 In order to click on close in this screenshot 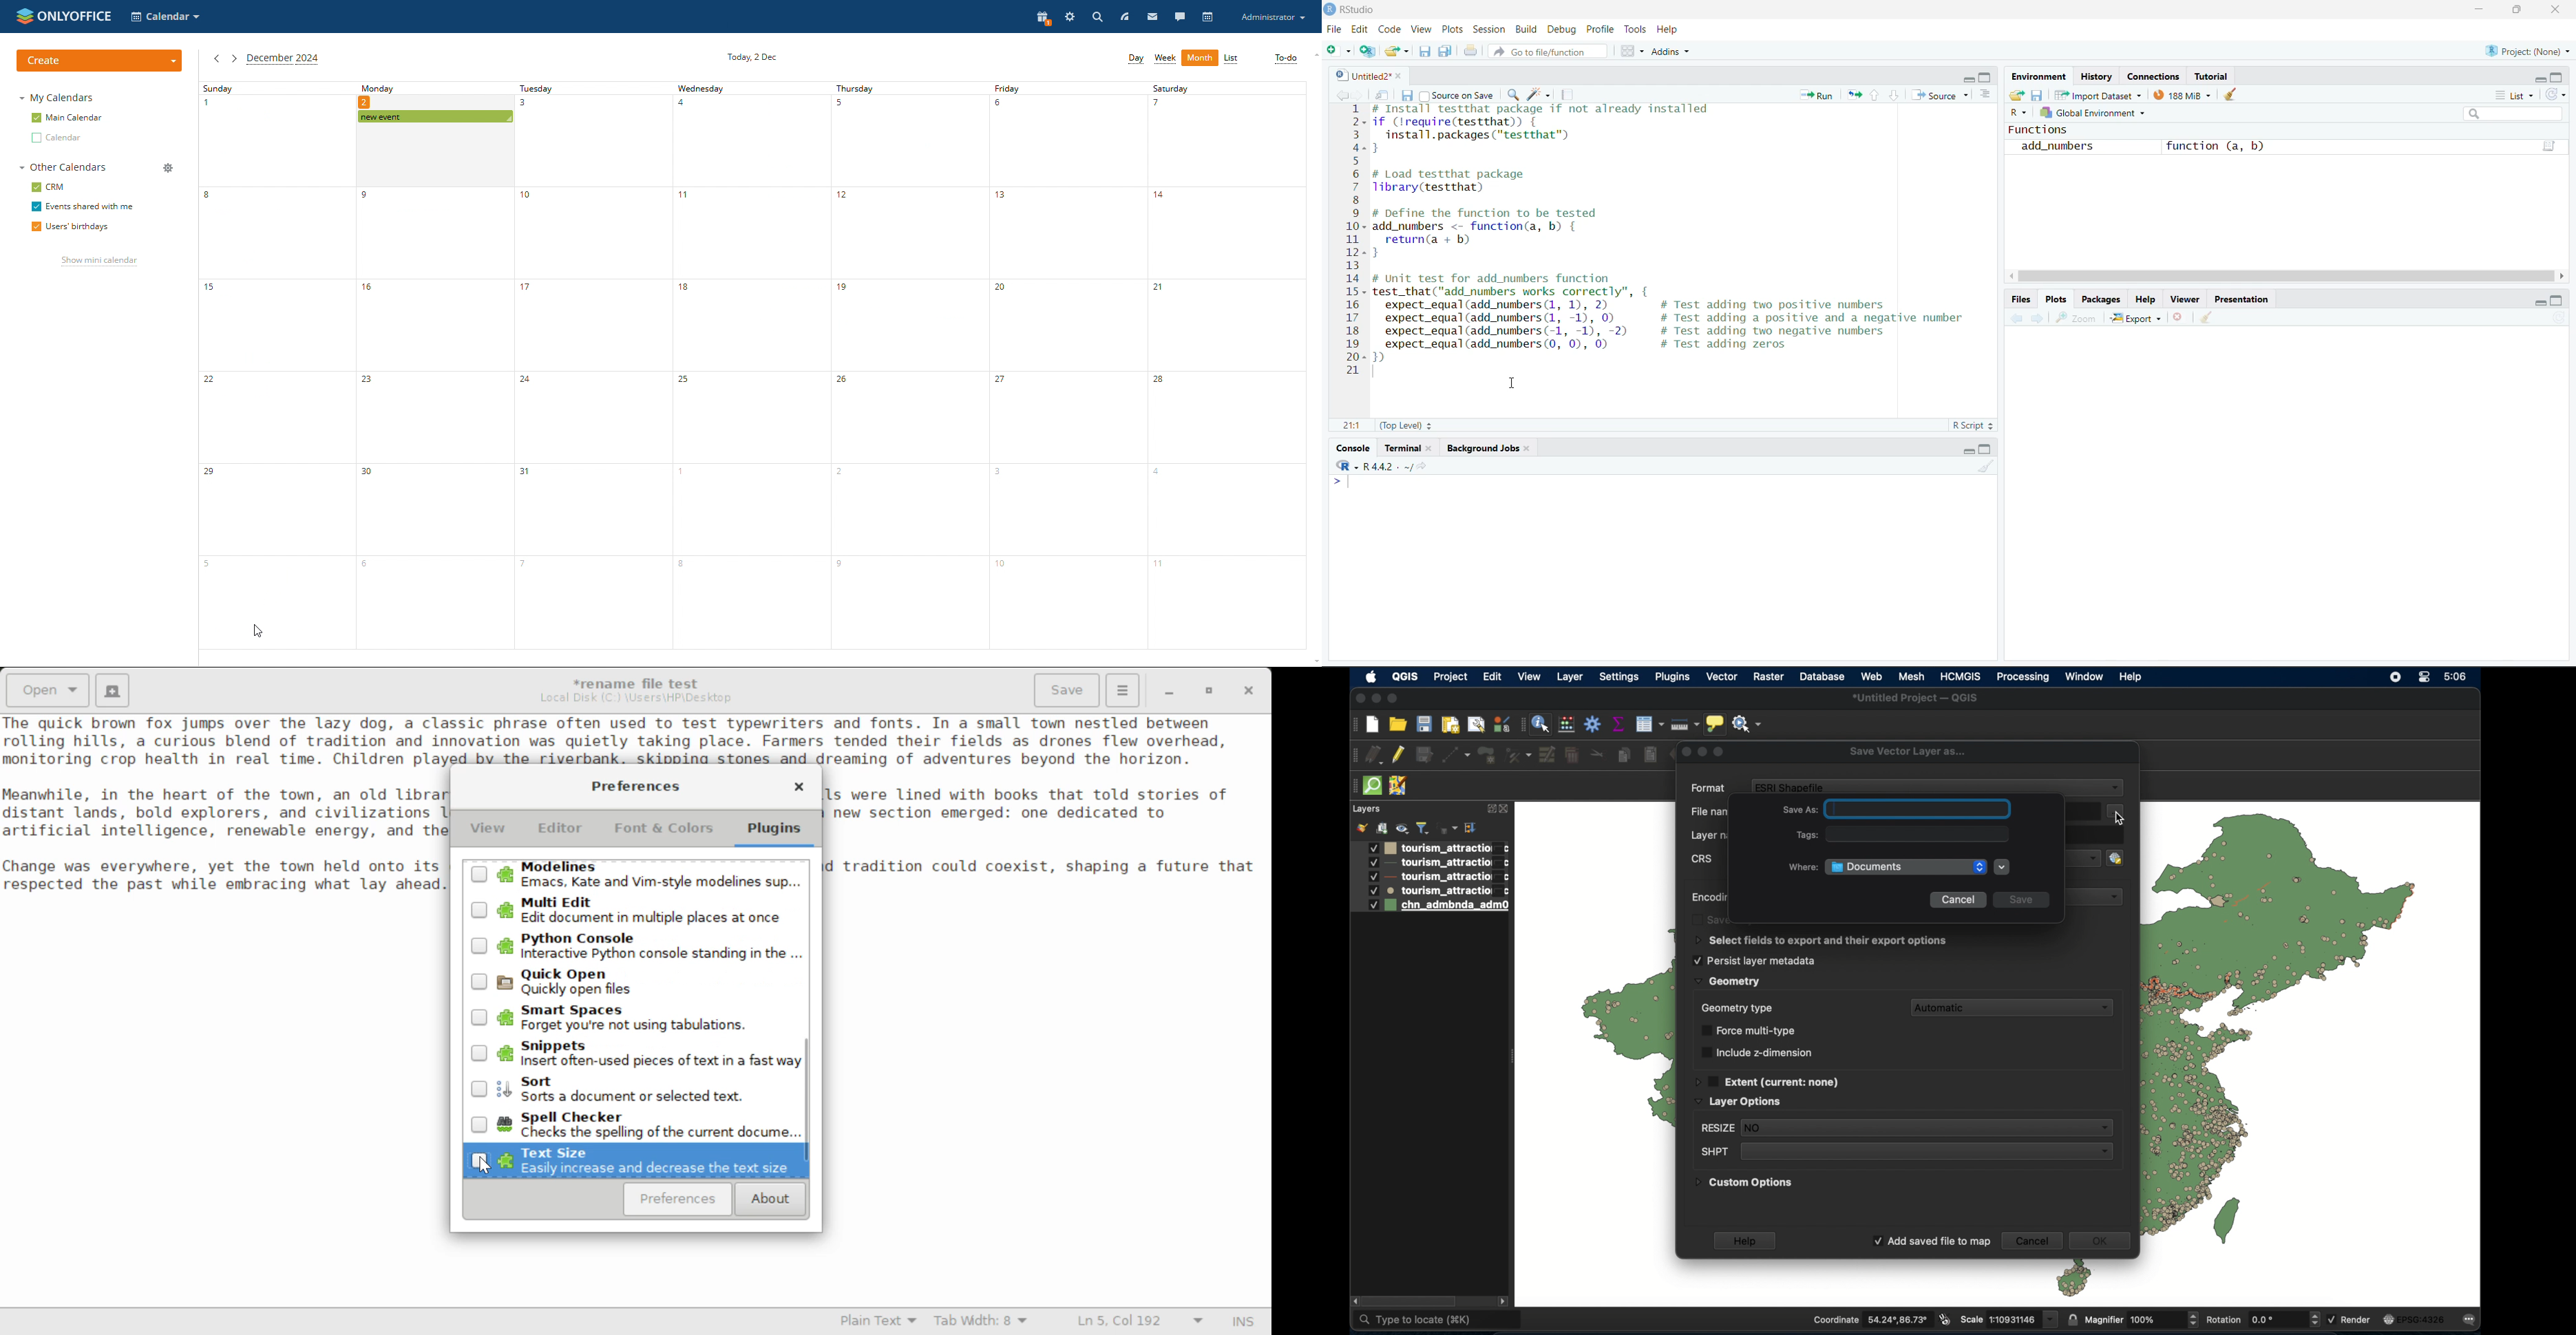, I will do `click(1528, 447)`.